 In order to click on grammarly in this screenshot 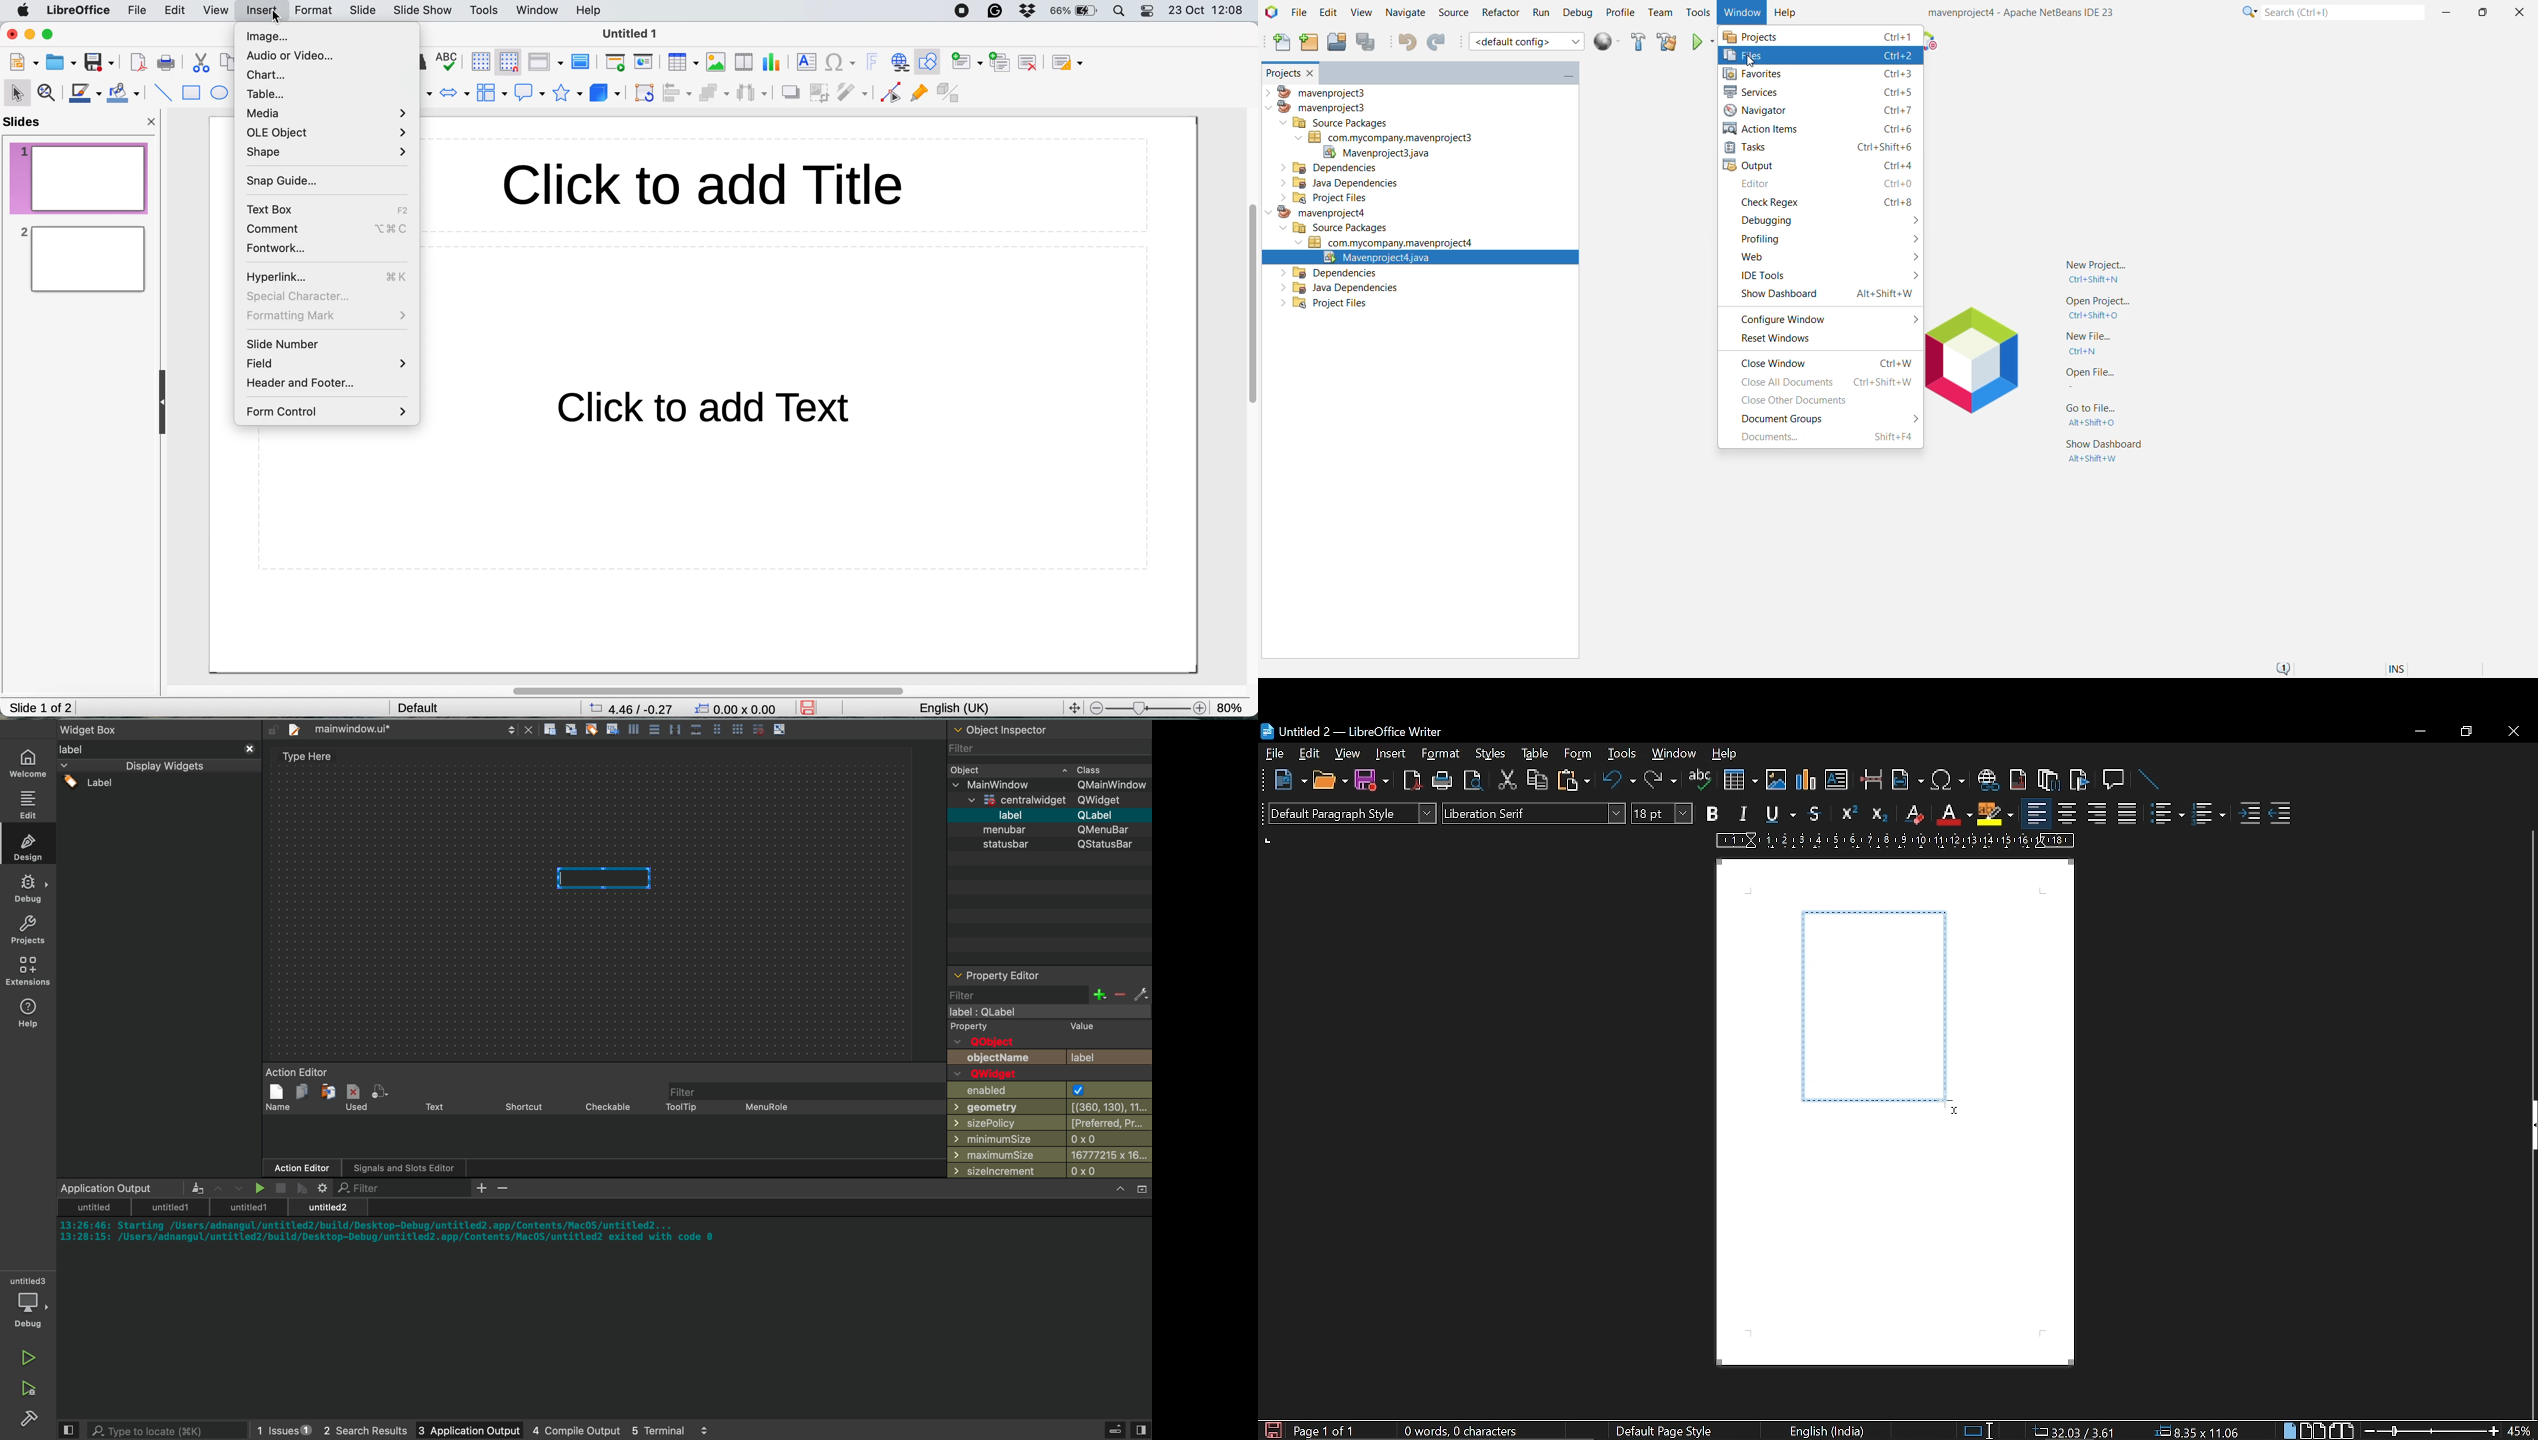, I will do `click(997, 12)`.